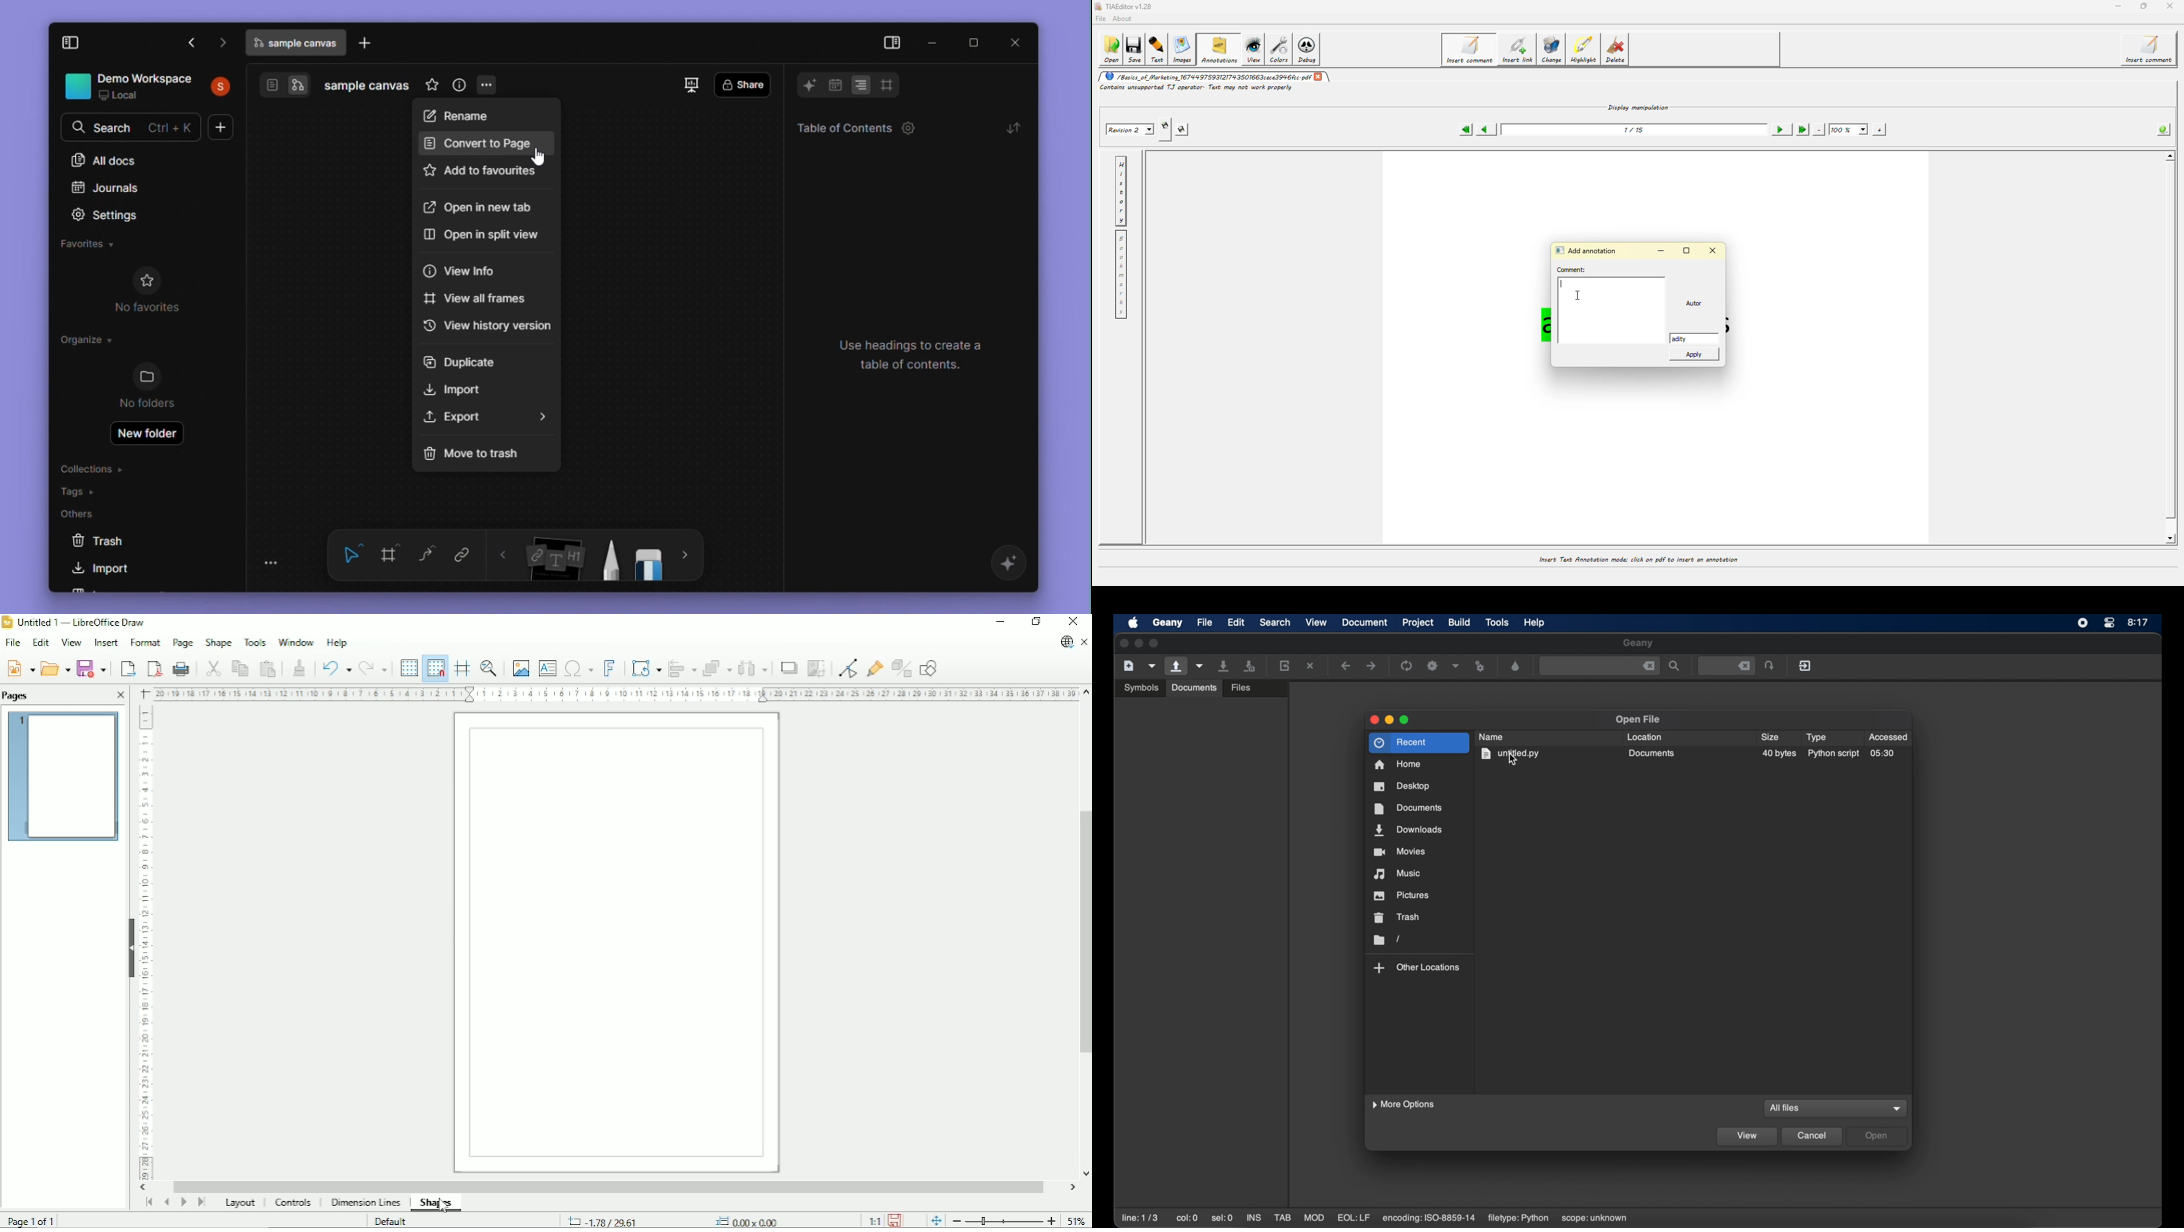 The width and height of the screenshot is (2184, 1232). Describe the element at coordinates (193, 44) in the screenshot. I see `previous tab` at that location.